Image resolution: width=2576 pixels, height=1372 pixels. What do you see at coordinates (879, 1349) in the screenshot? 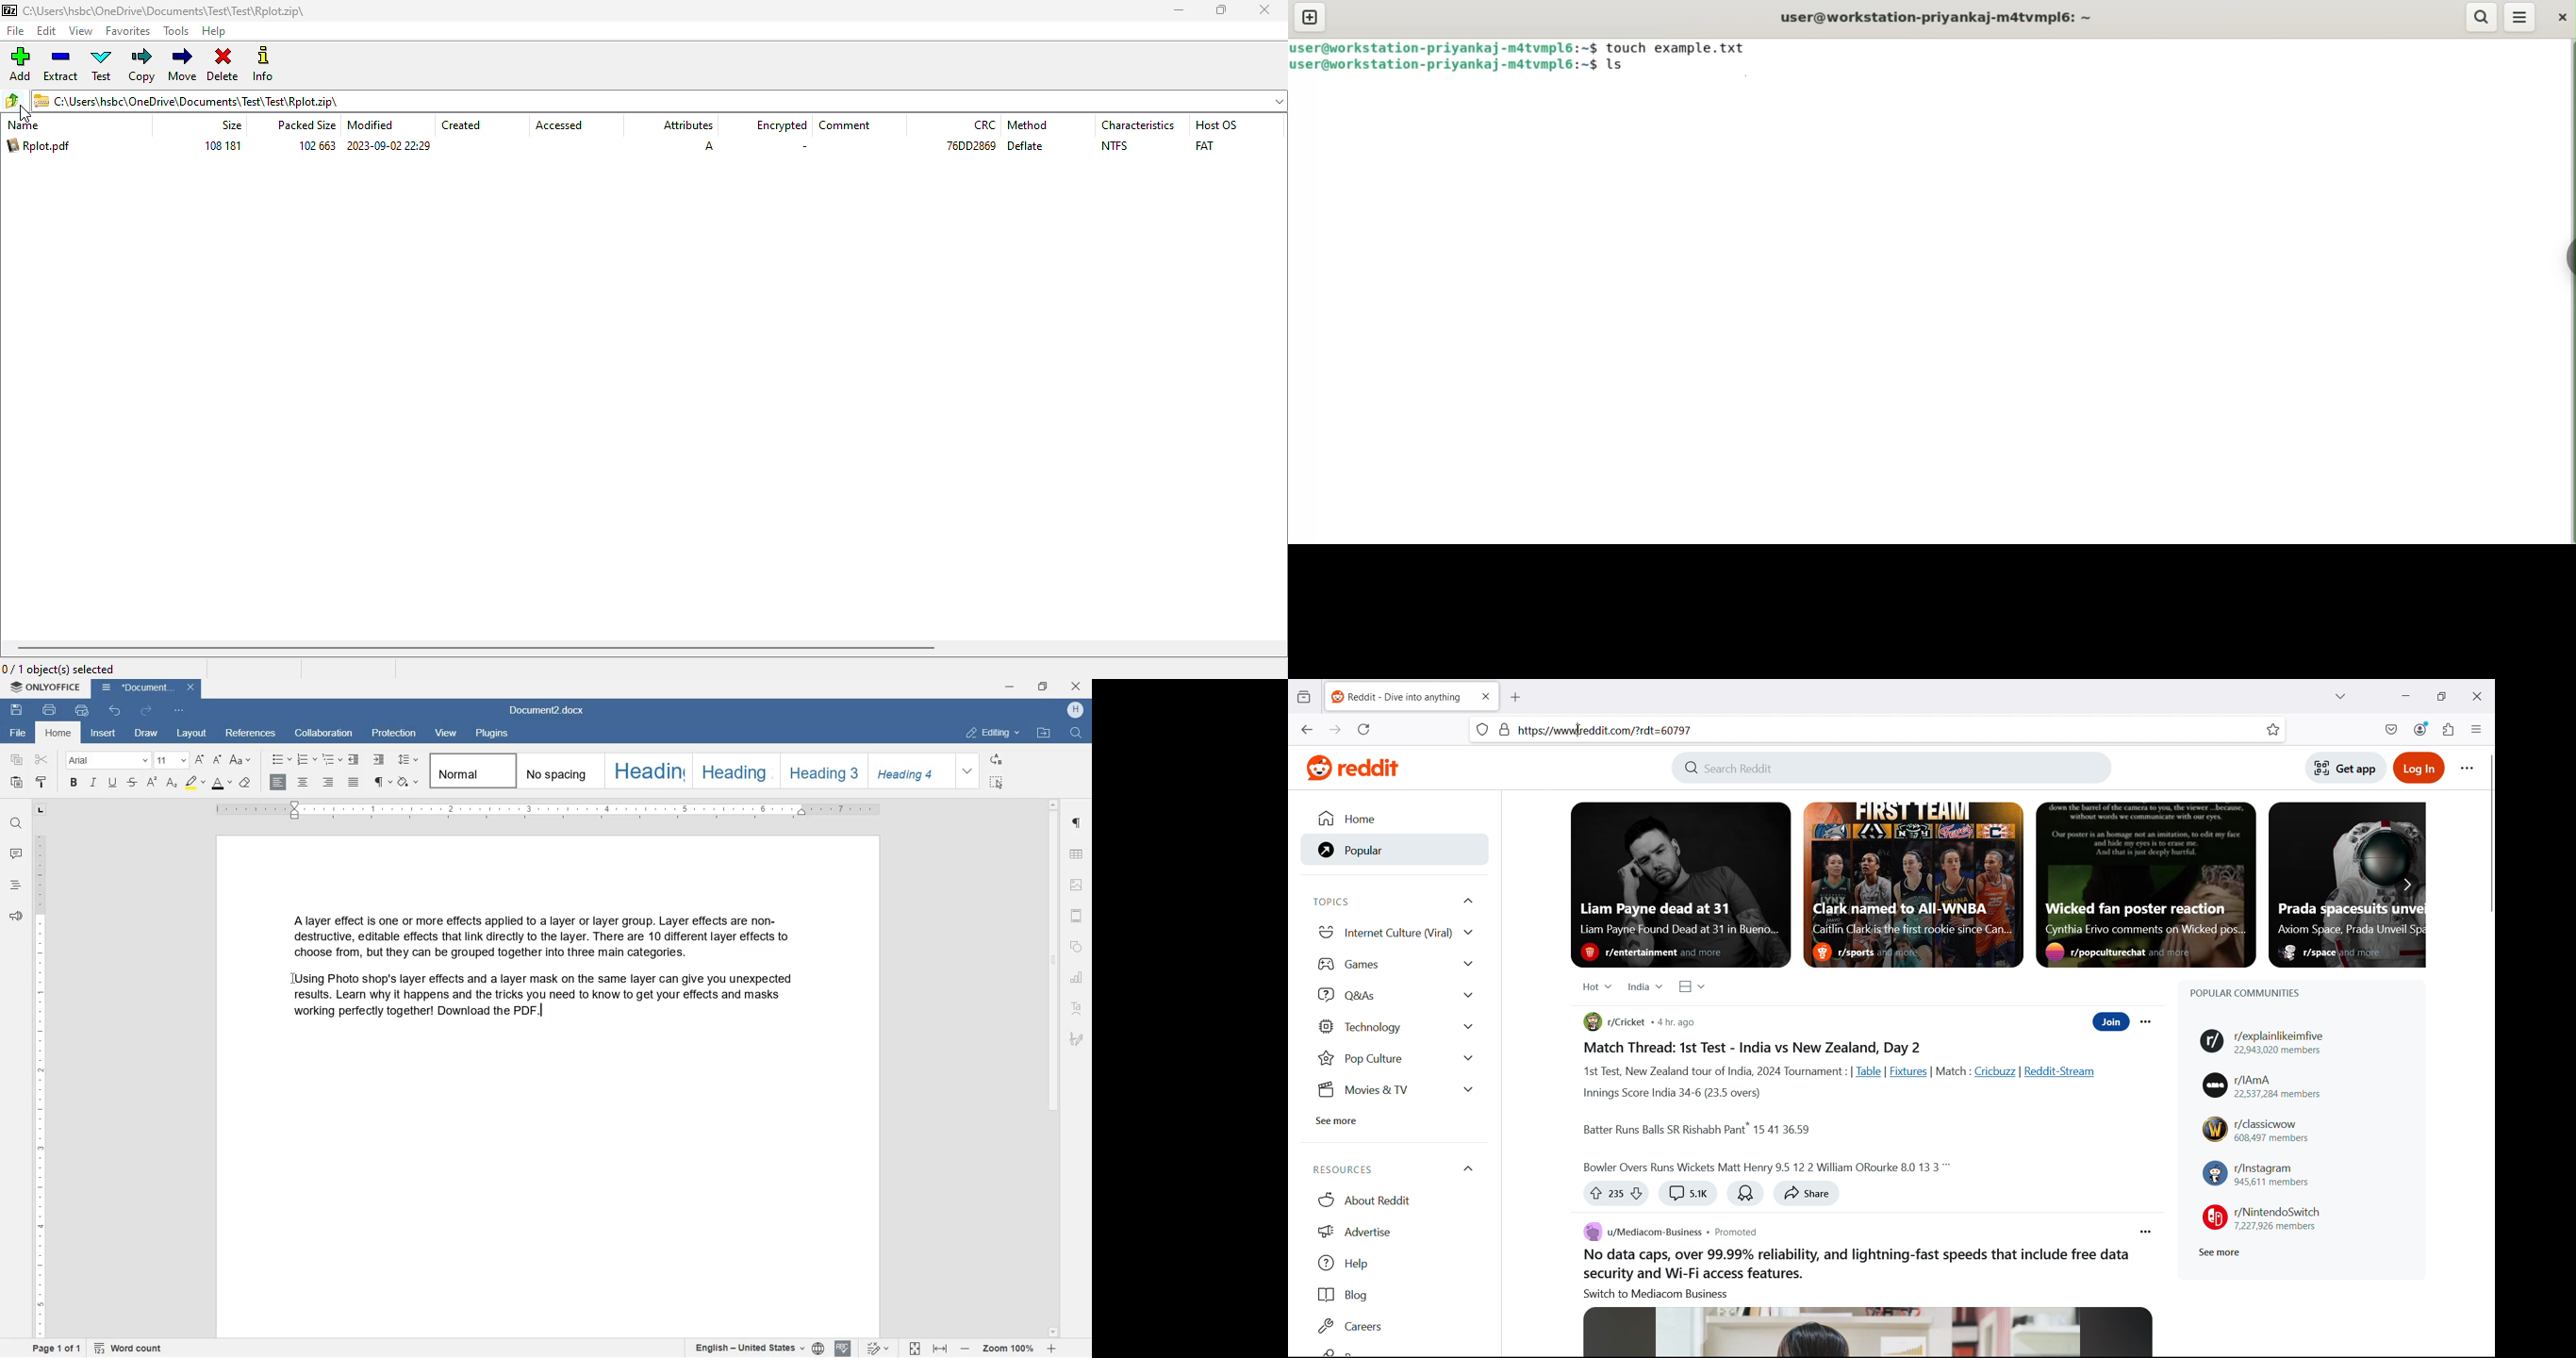
I see `TRACK CHANGES` at bounding box center [879, 1349].